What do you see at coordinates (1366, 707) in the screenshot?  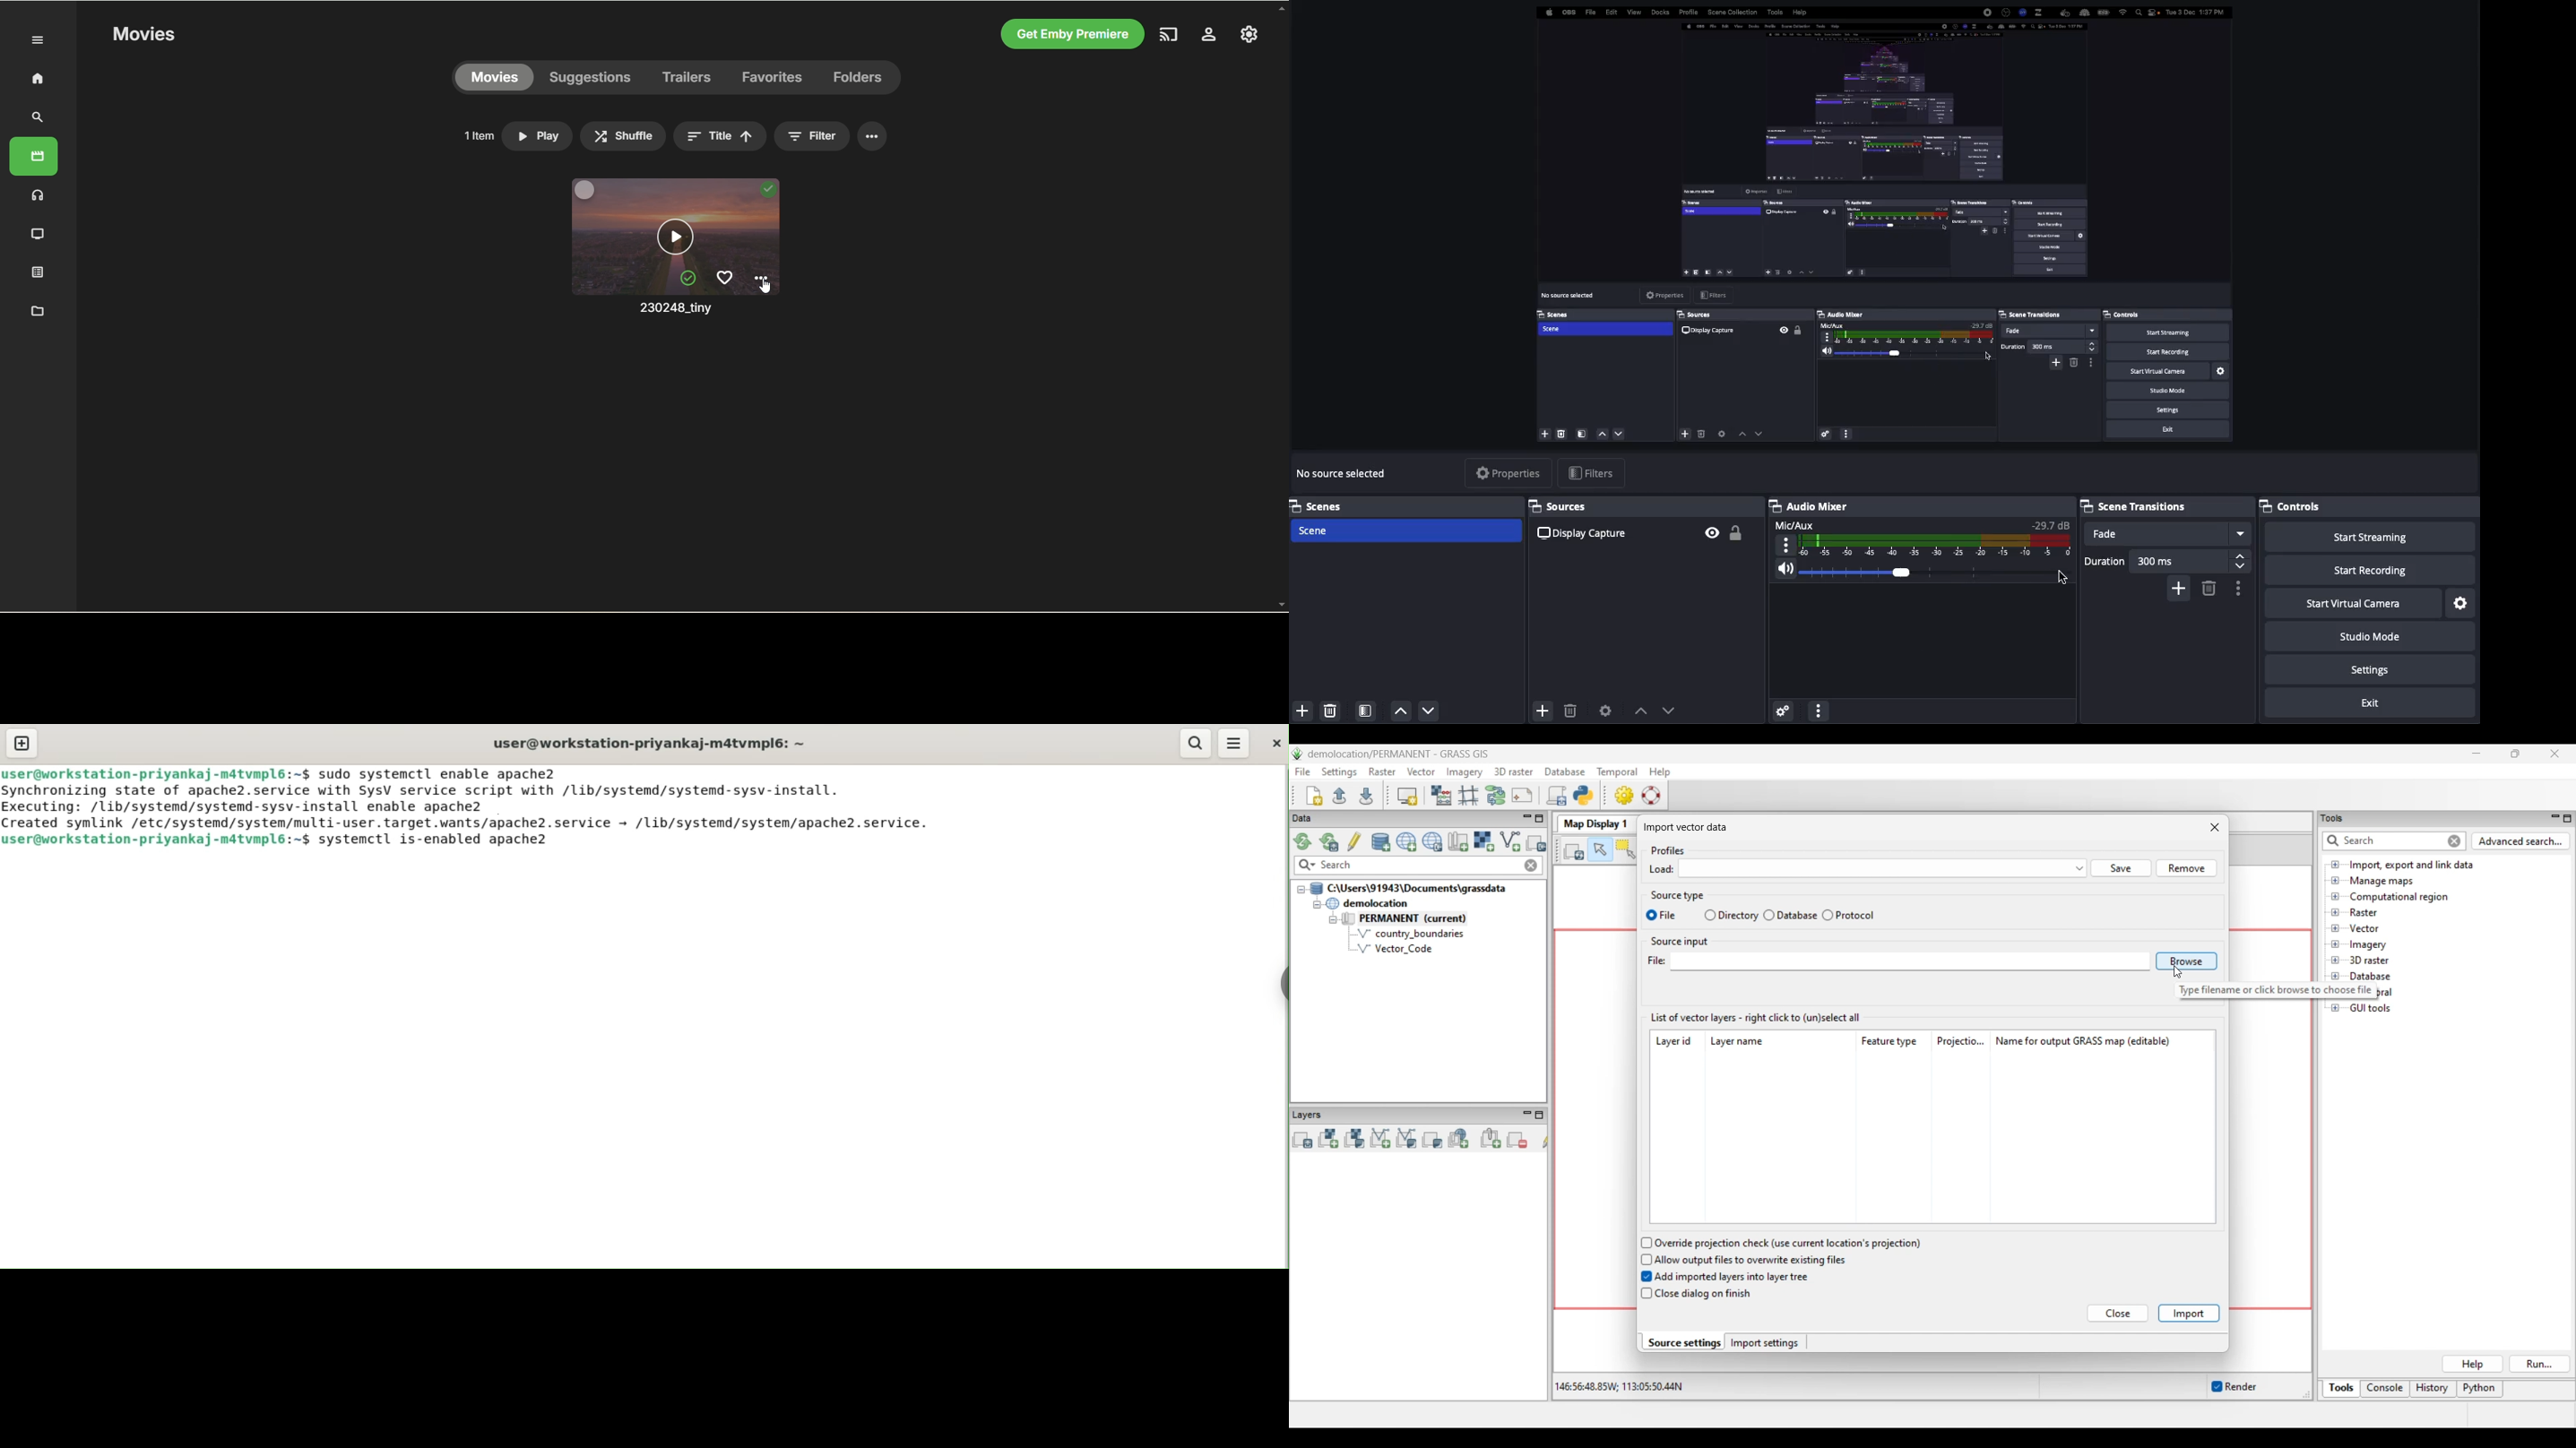 I see `Scene filters` at bounding box center [1366, 707].